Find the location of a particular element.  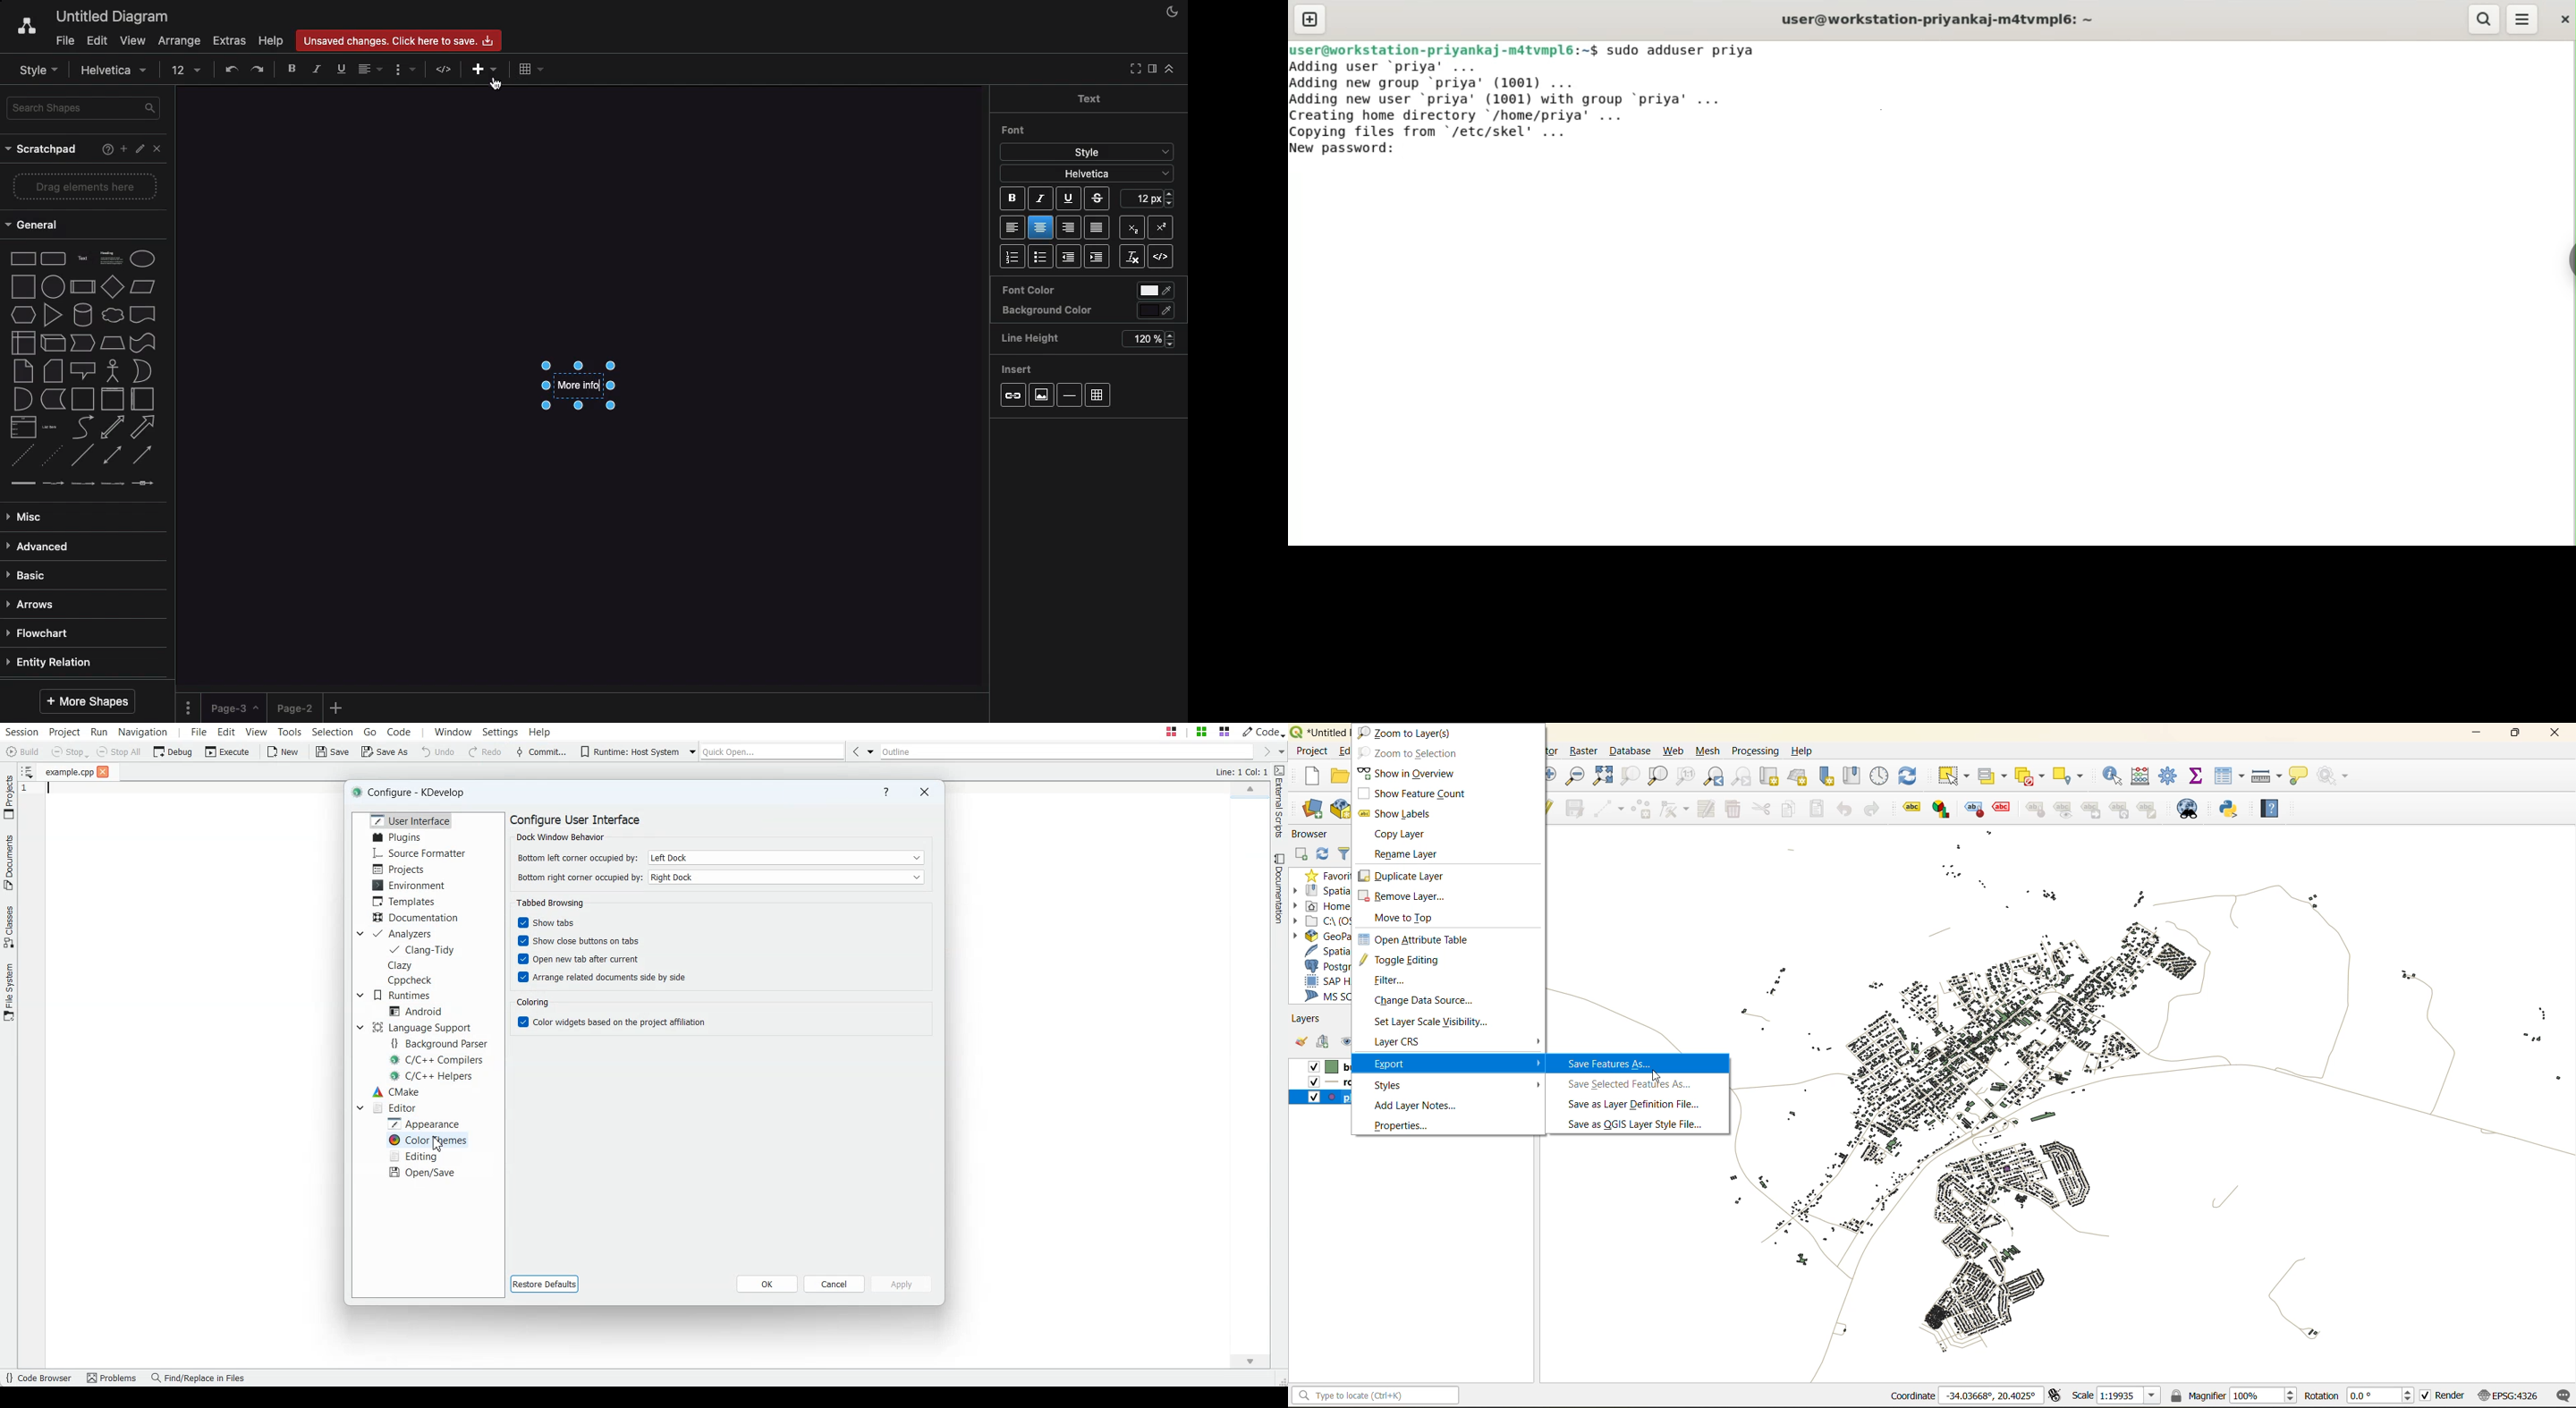

copy is located at coordinates (1791, 811).